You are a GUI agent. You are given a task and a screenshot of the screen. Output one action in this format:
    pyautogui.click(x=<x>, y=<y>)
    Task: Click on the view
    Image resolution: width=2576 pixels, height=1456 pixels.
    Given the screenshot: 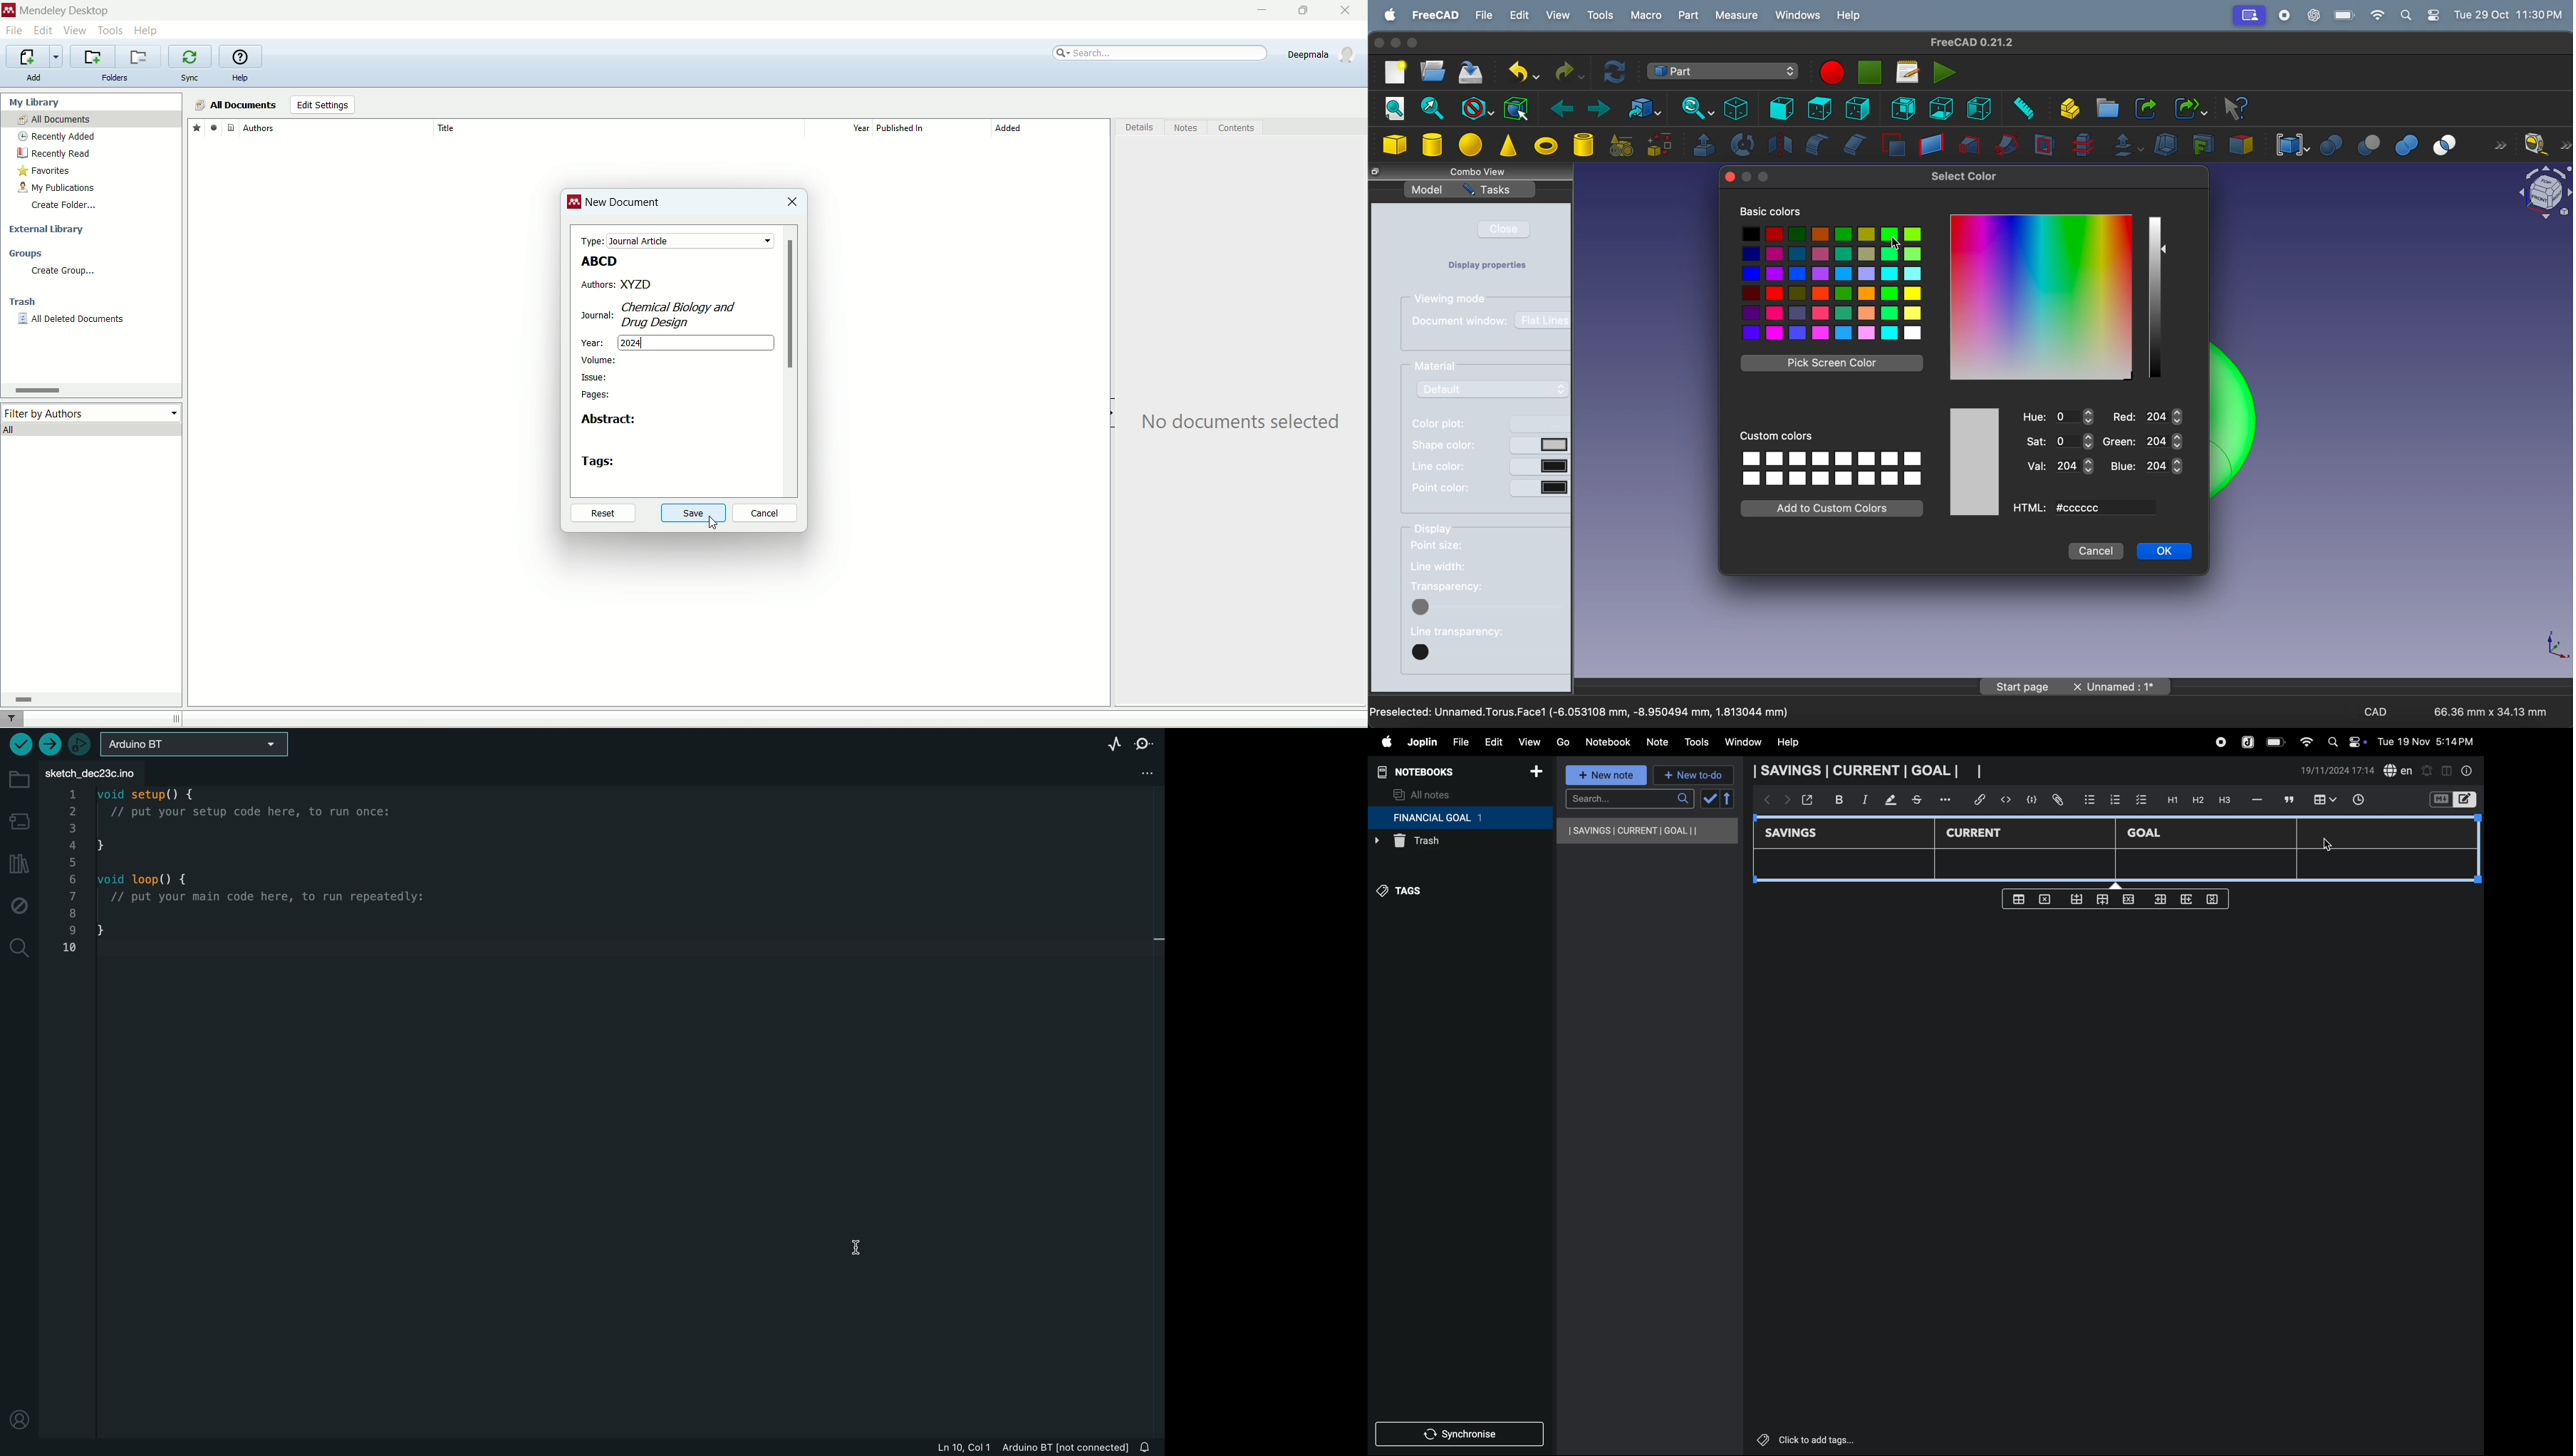 What is the action you would take?
    pyautogui.click(x=1557, y=15)
    